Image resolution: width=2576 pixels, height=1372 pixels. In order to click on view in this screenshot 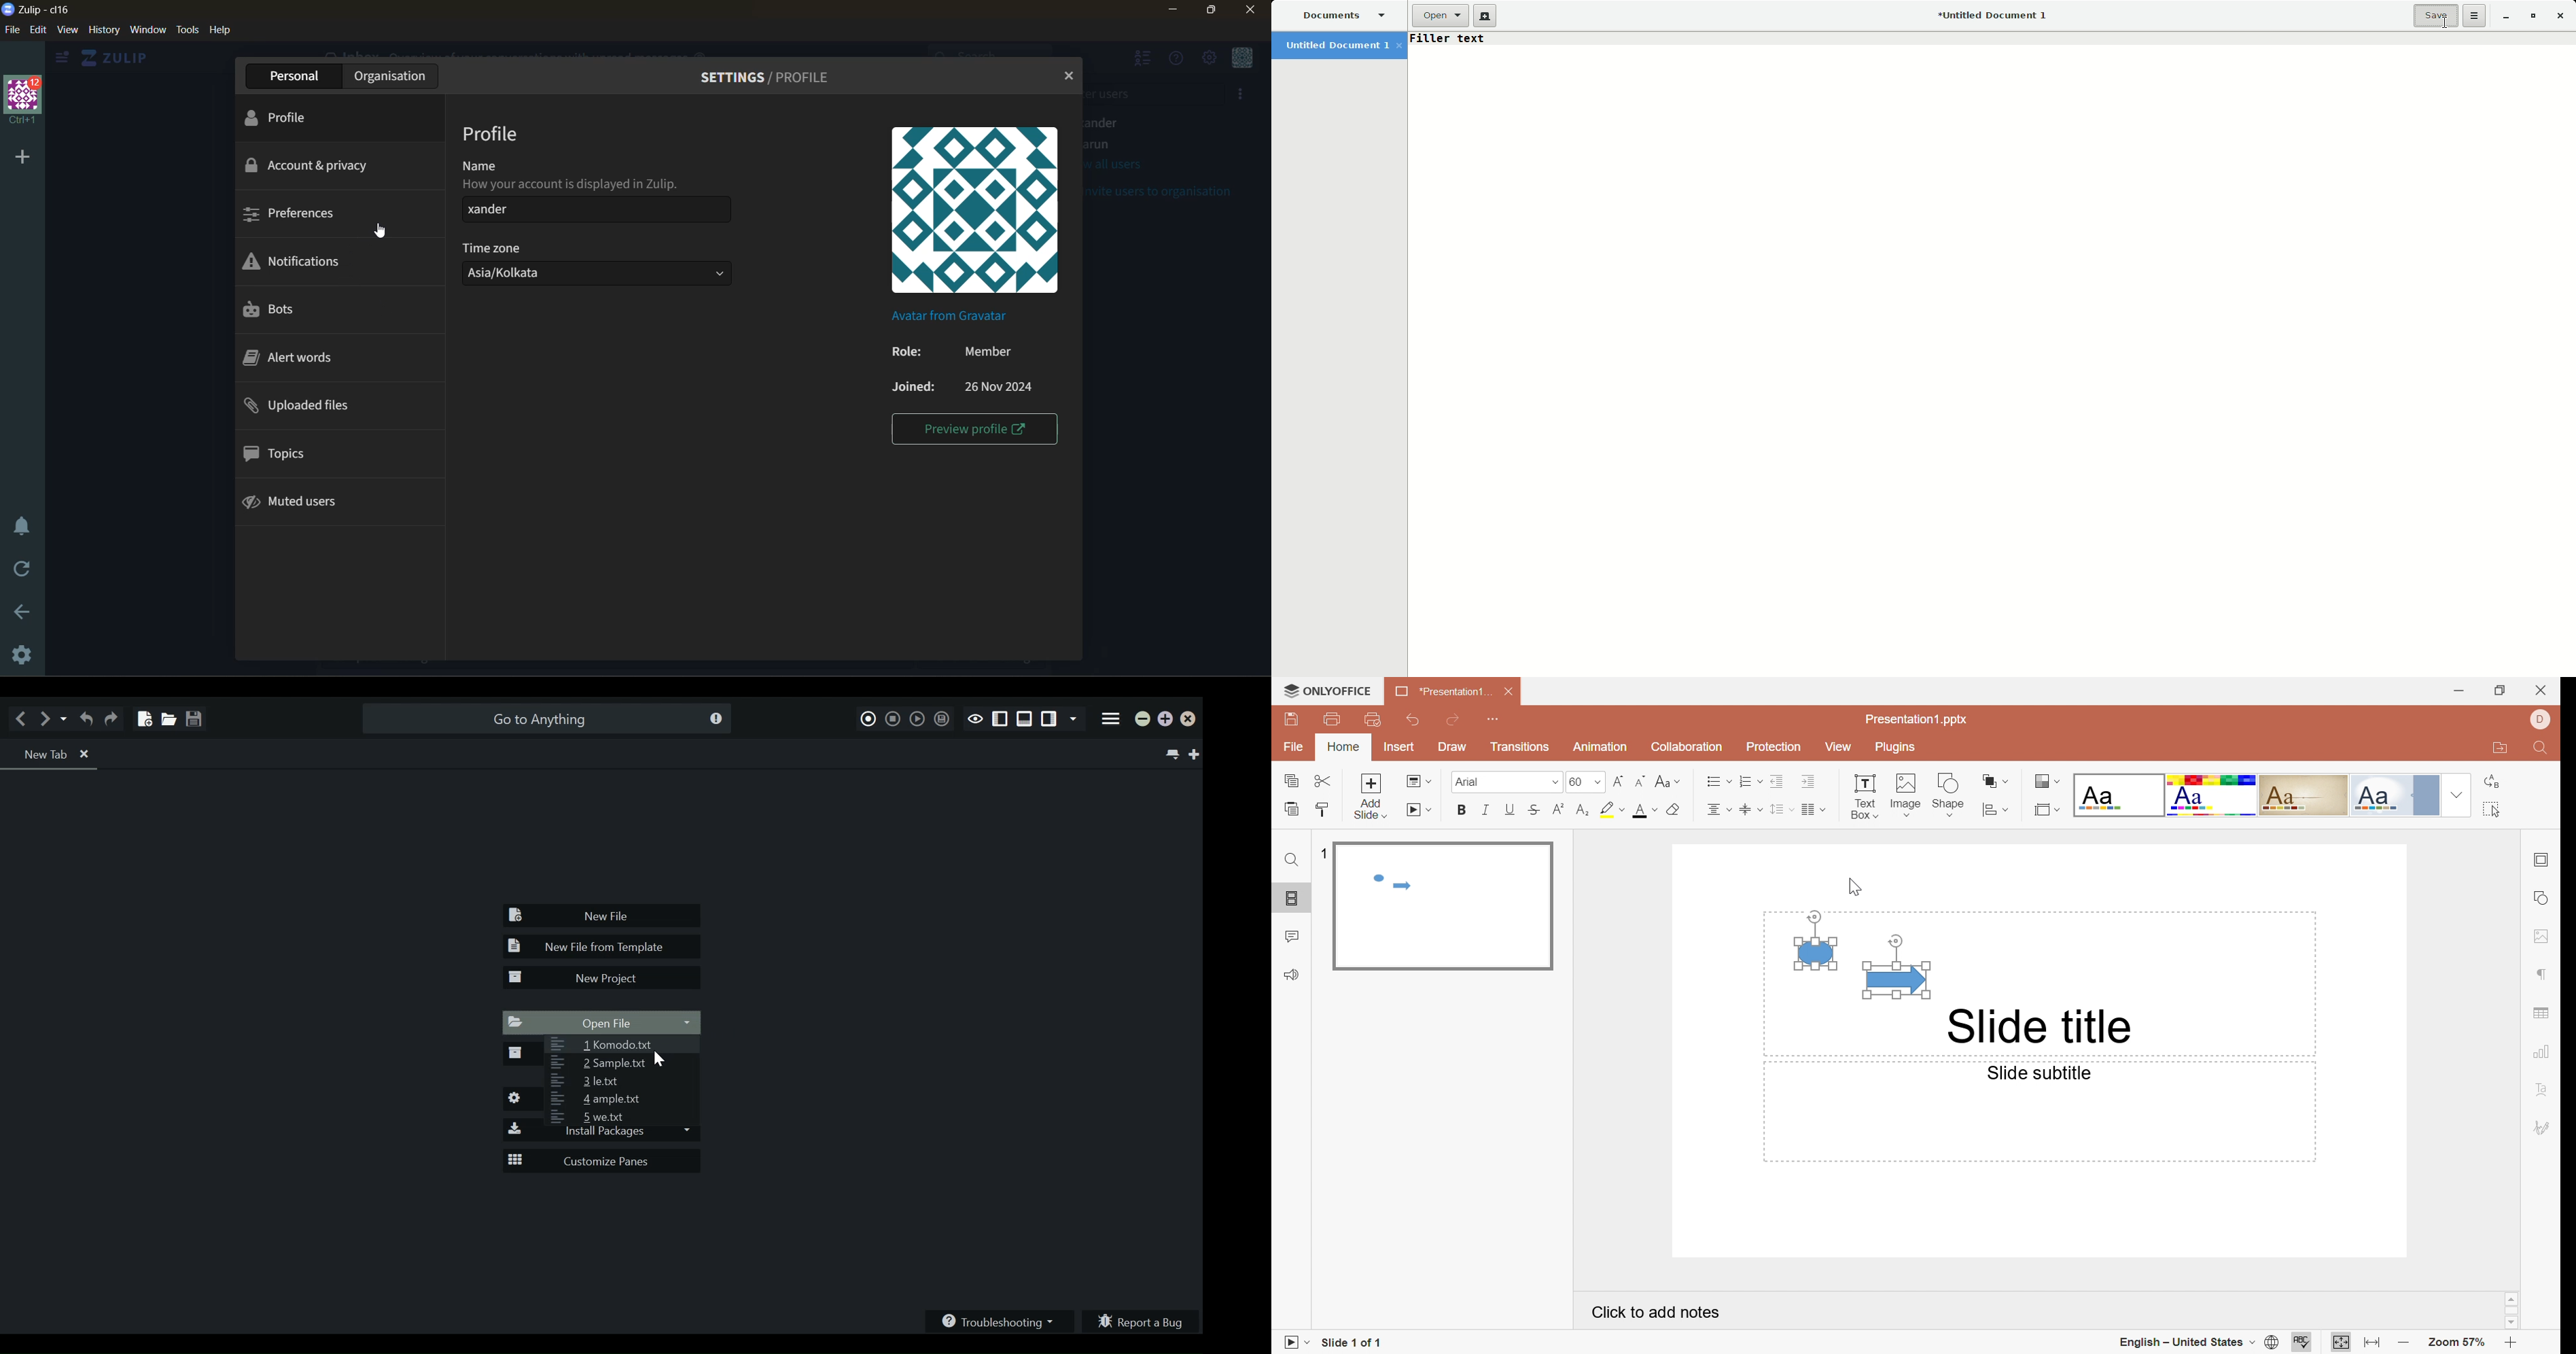, I will do `click(70, 31)`.